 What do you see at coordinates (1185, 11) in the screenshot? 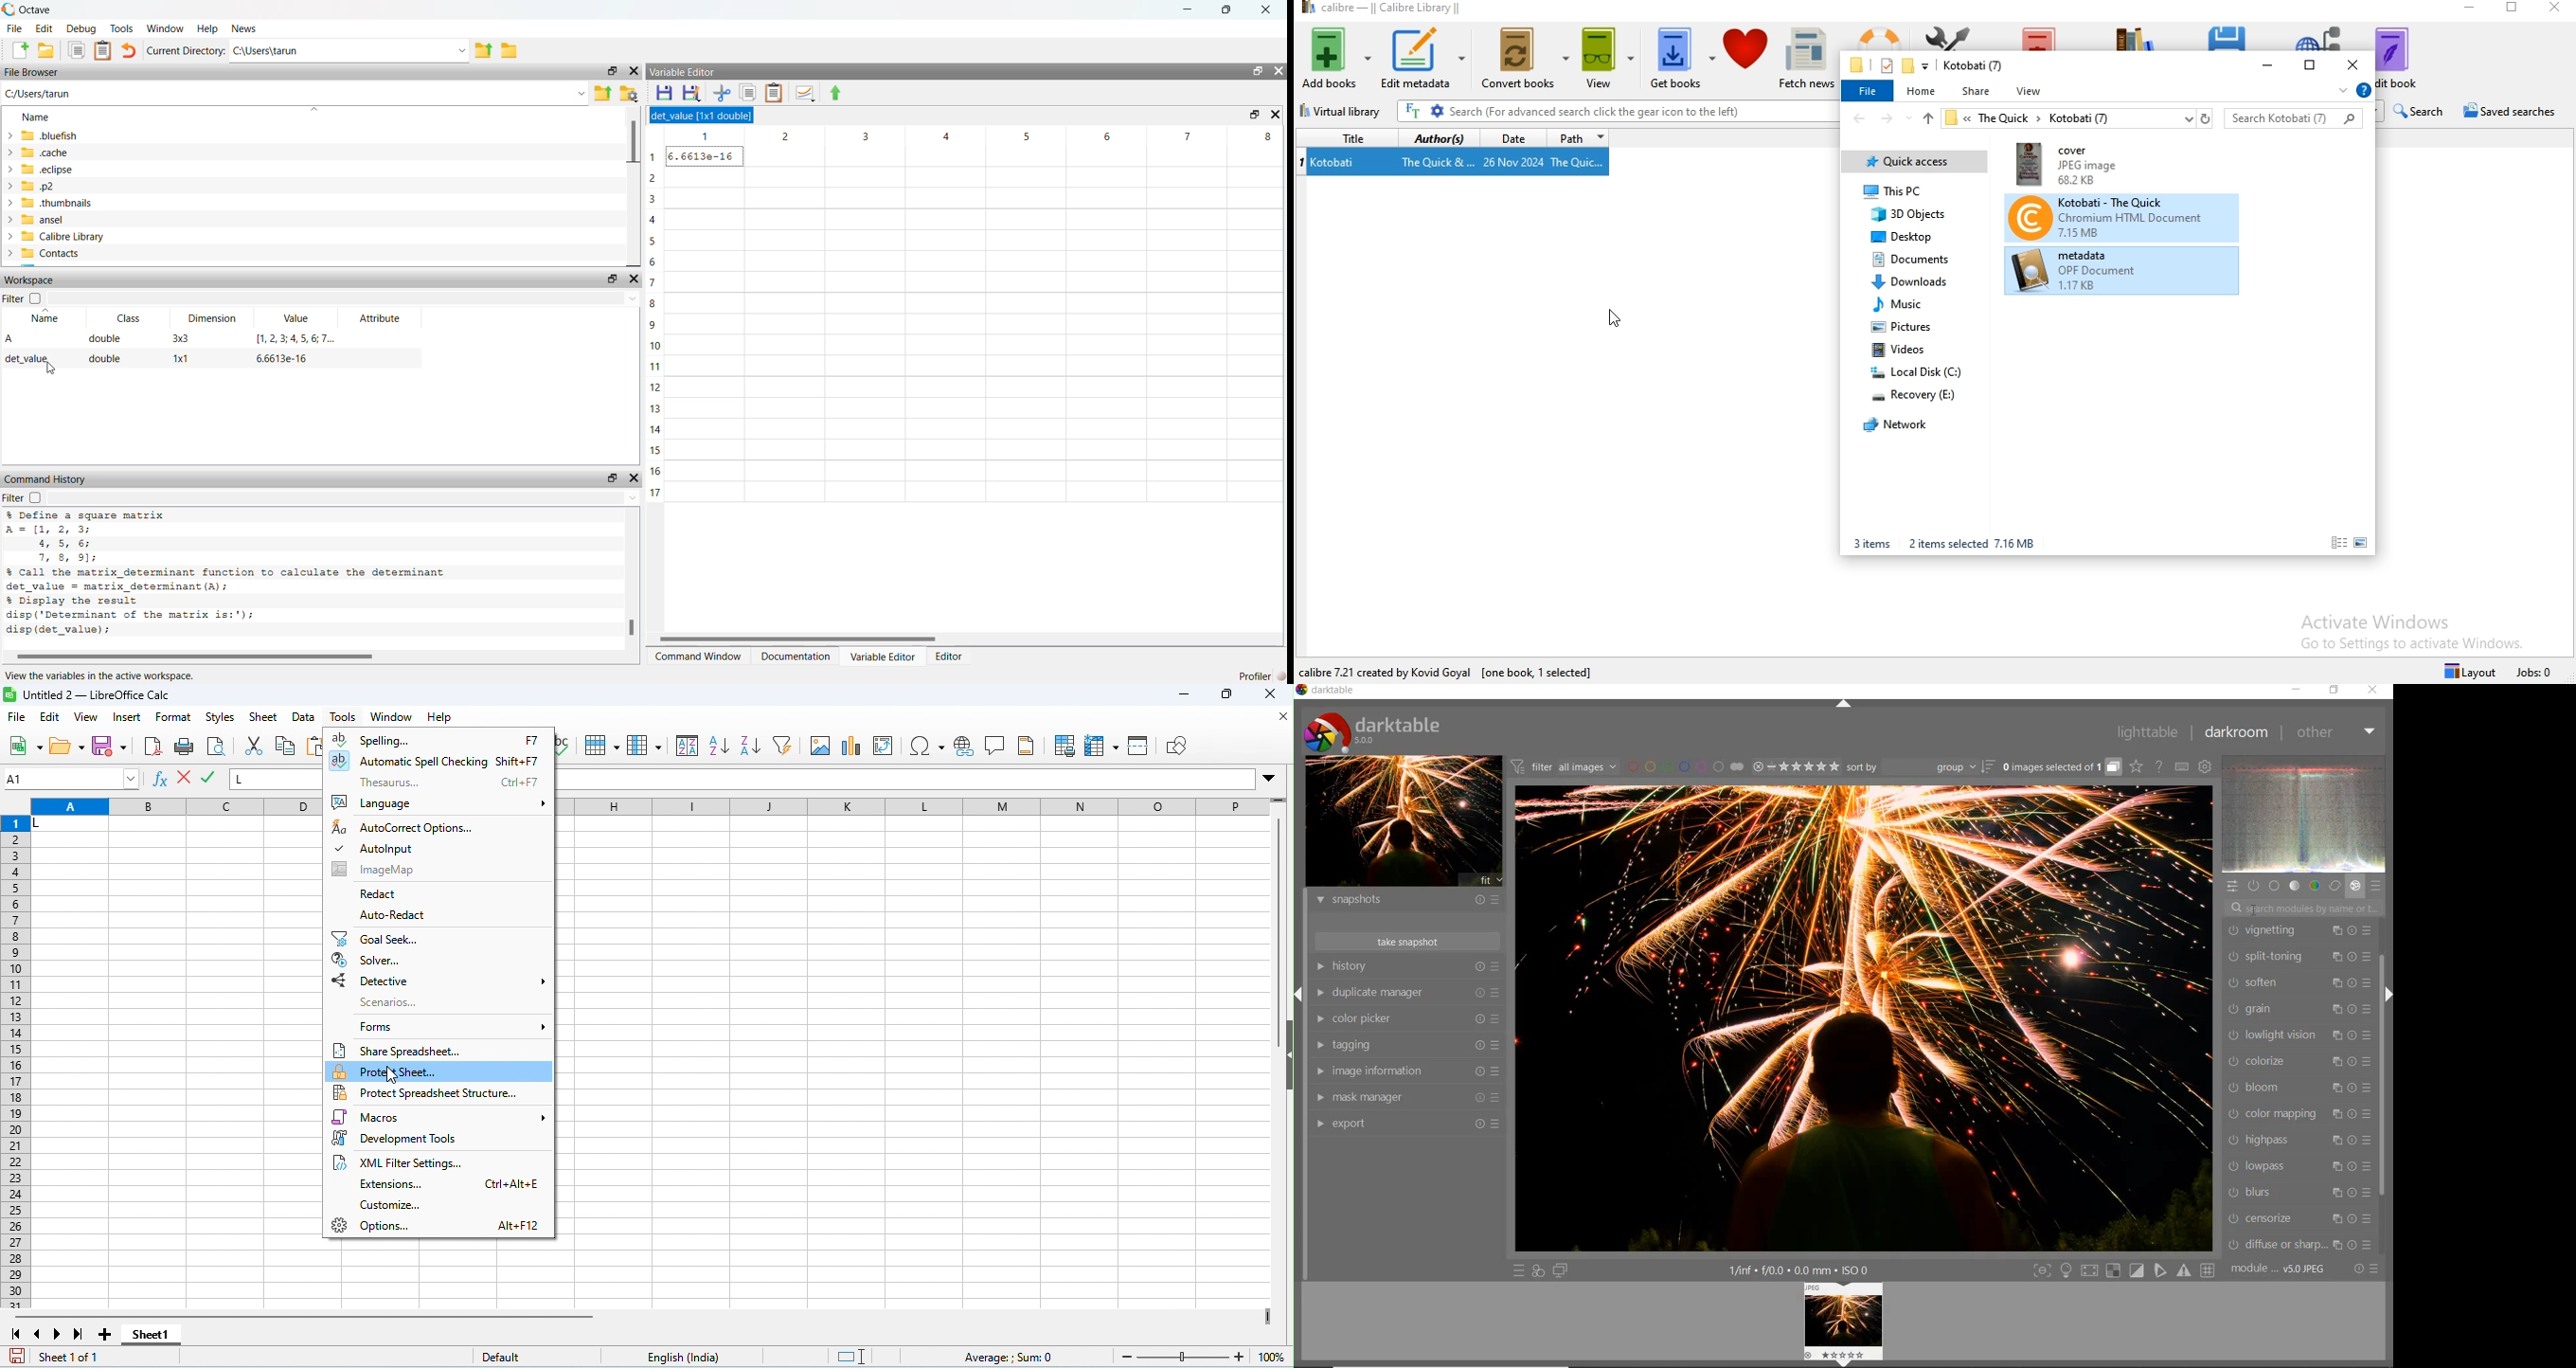
I see `minimize` at bounding box center [1185, 11].